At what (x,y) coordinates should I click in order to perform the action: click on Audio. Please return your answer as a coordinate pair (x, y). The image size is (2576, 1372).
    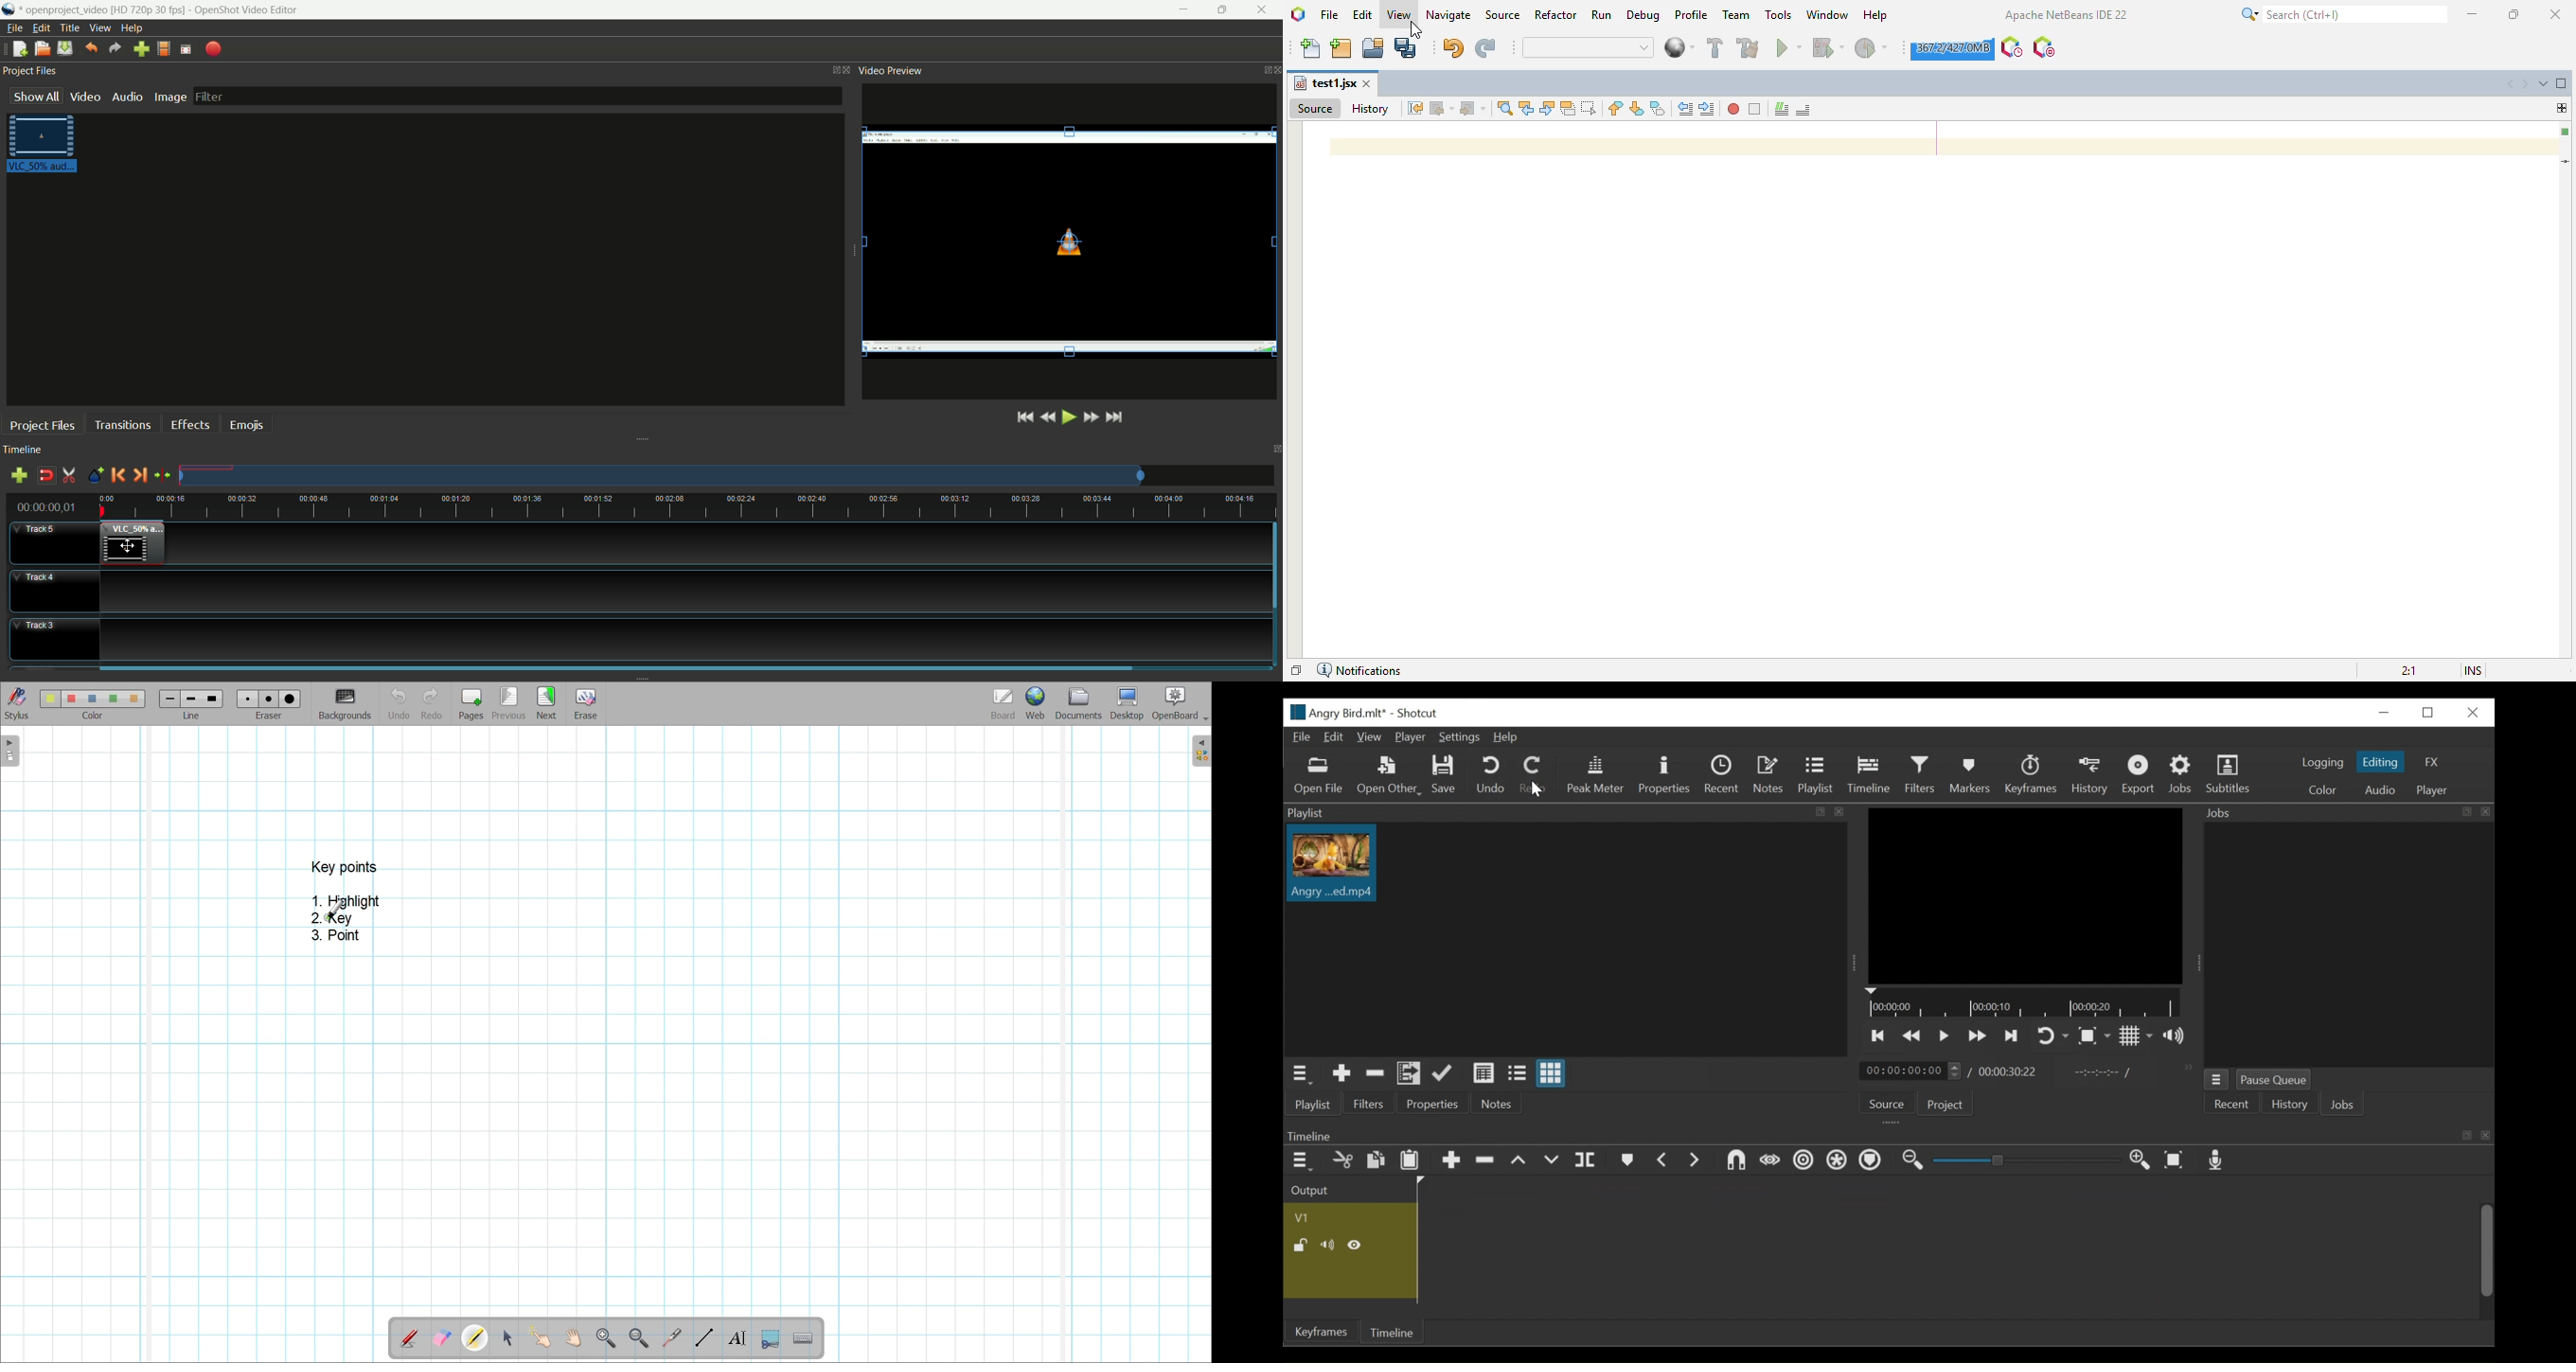
    Looking at the image, I should click on (2380, 791).